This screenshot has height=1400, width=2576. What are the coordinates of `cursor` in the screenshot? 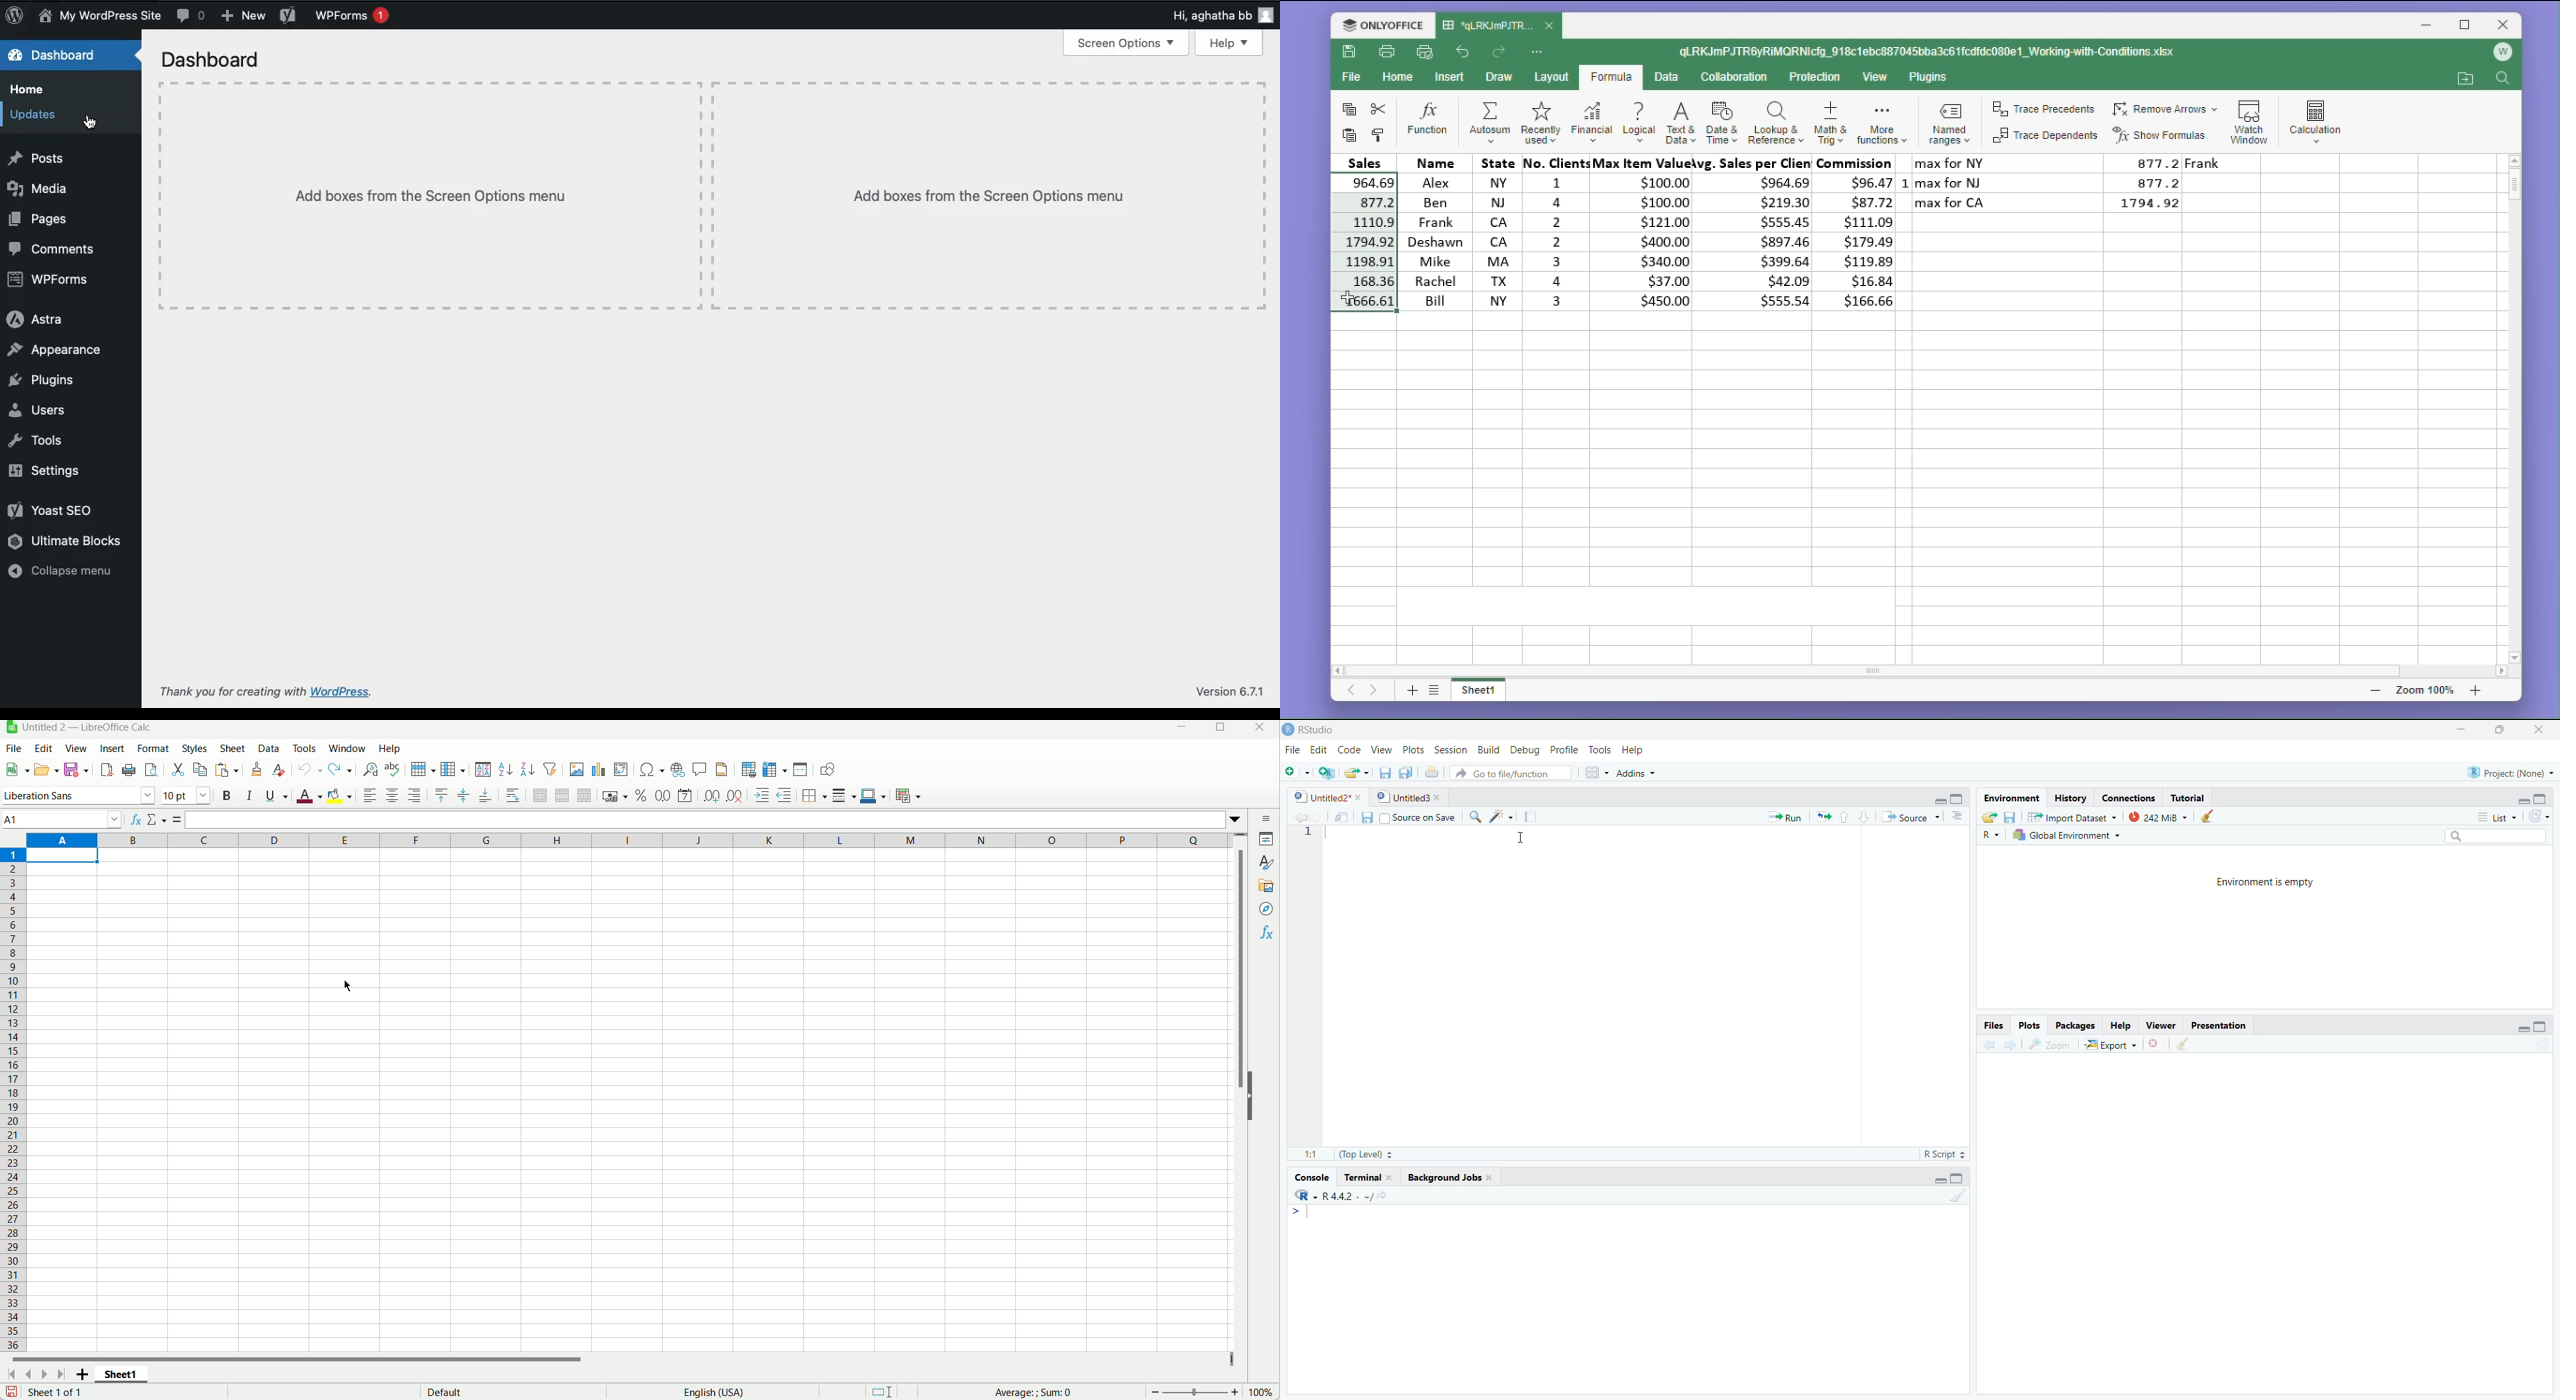 It's located at (1351, 298).